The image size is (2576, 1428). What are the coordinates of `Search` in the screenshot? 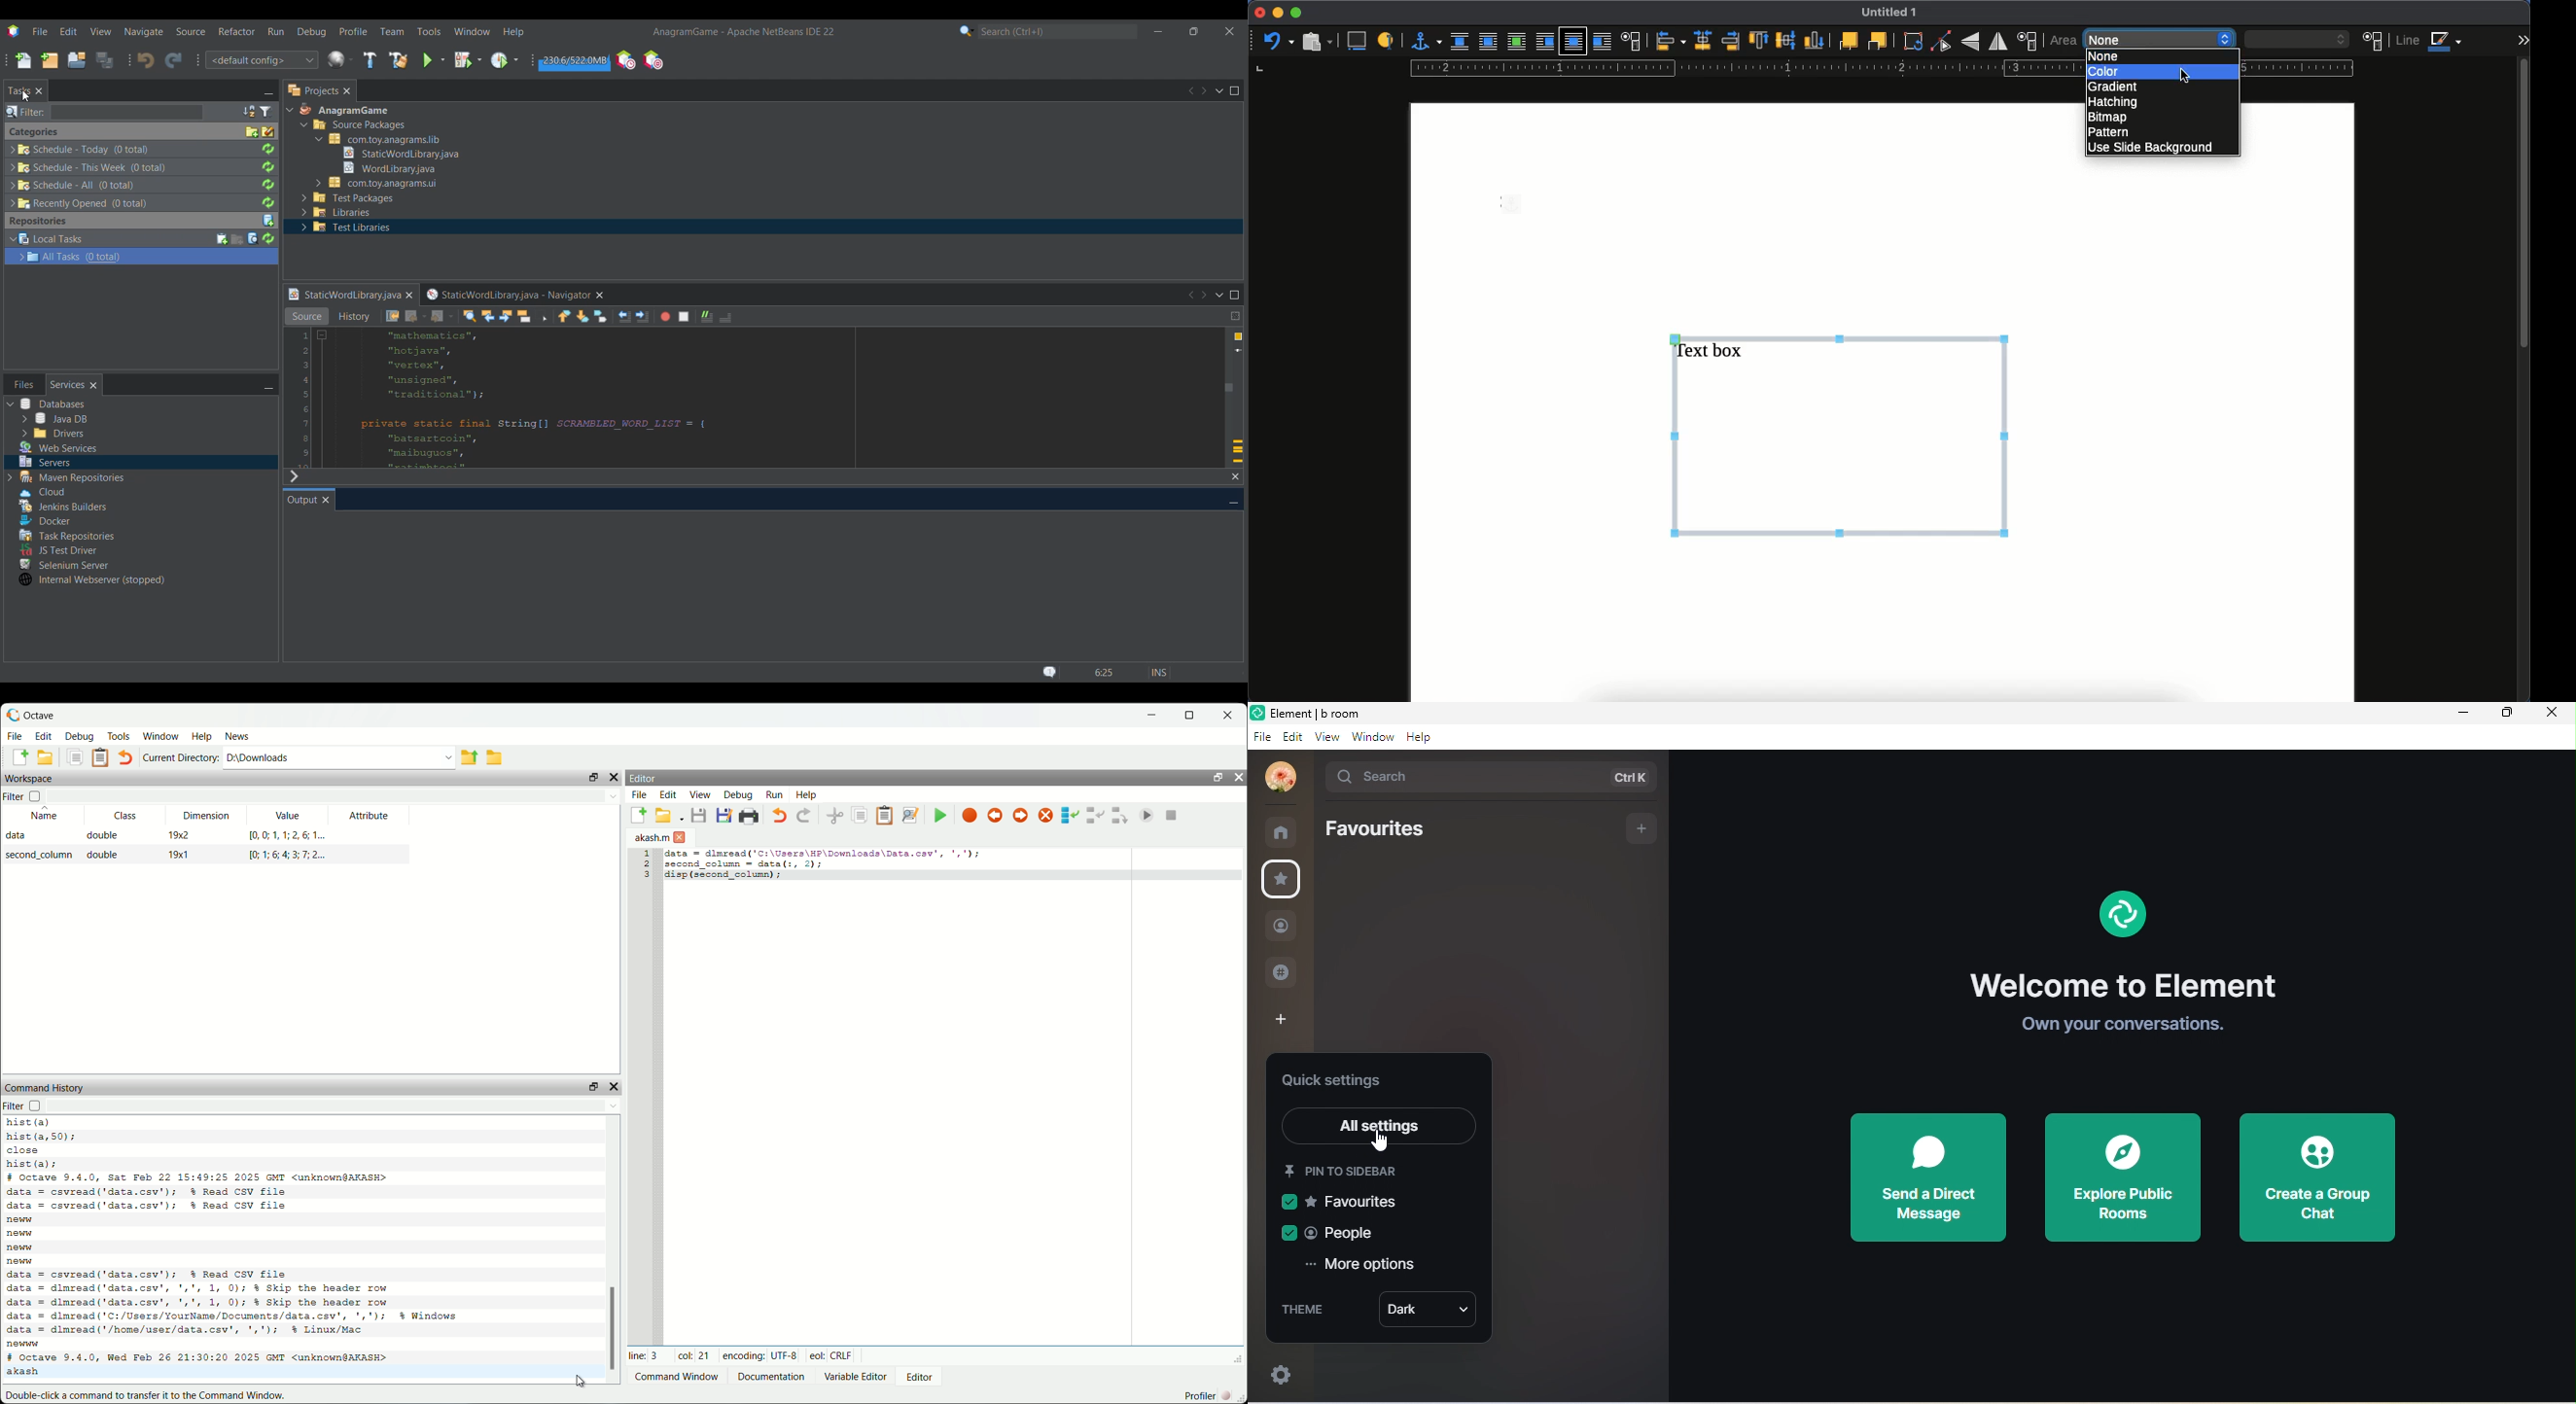 It's located at (1058, 31).